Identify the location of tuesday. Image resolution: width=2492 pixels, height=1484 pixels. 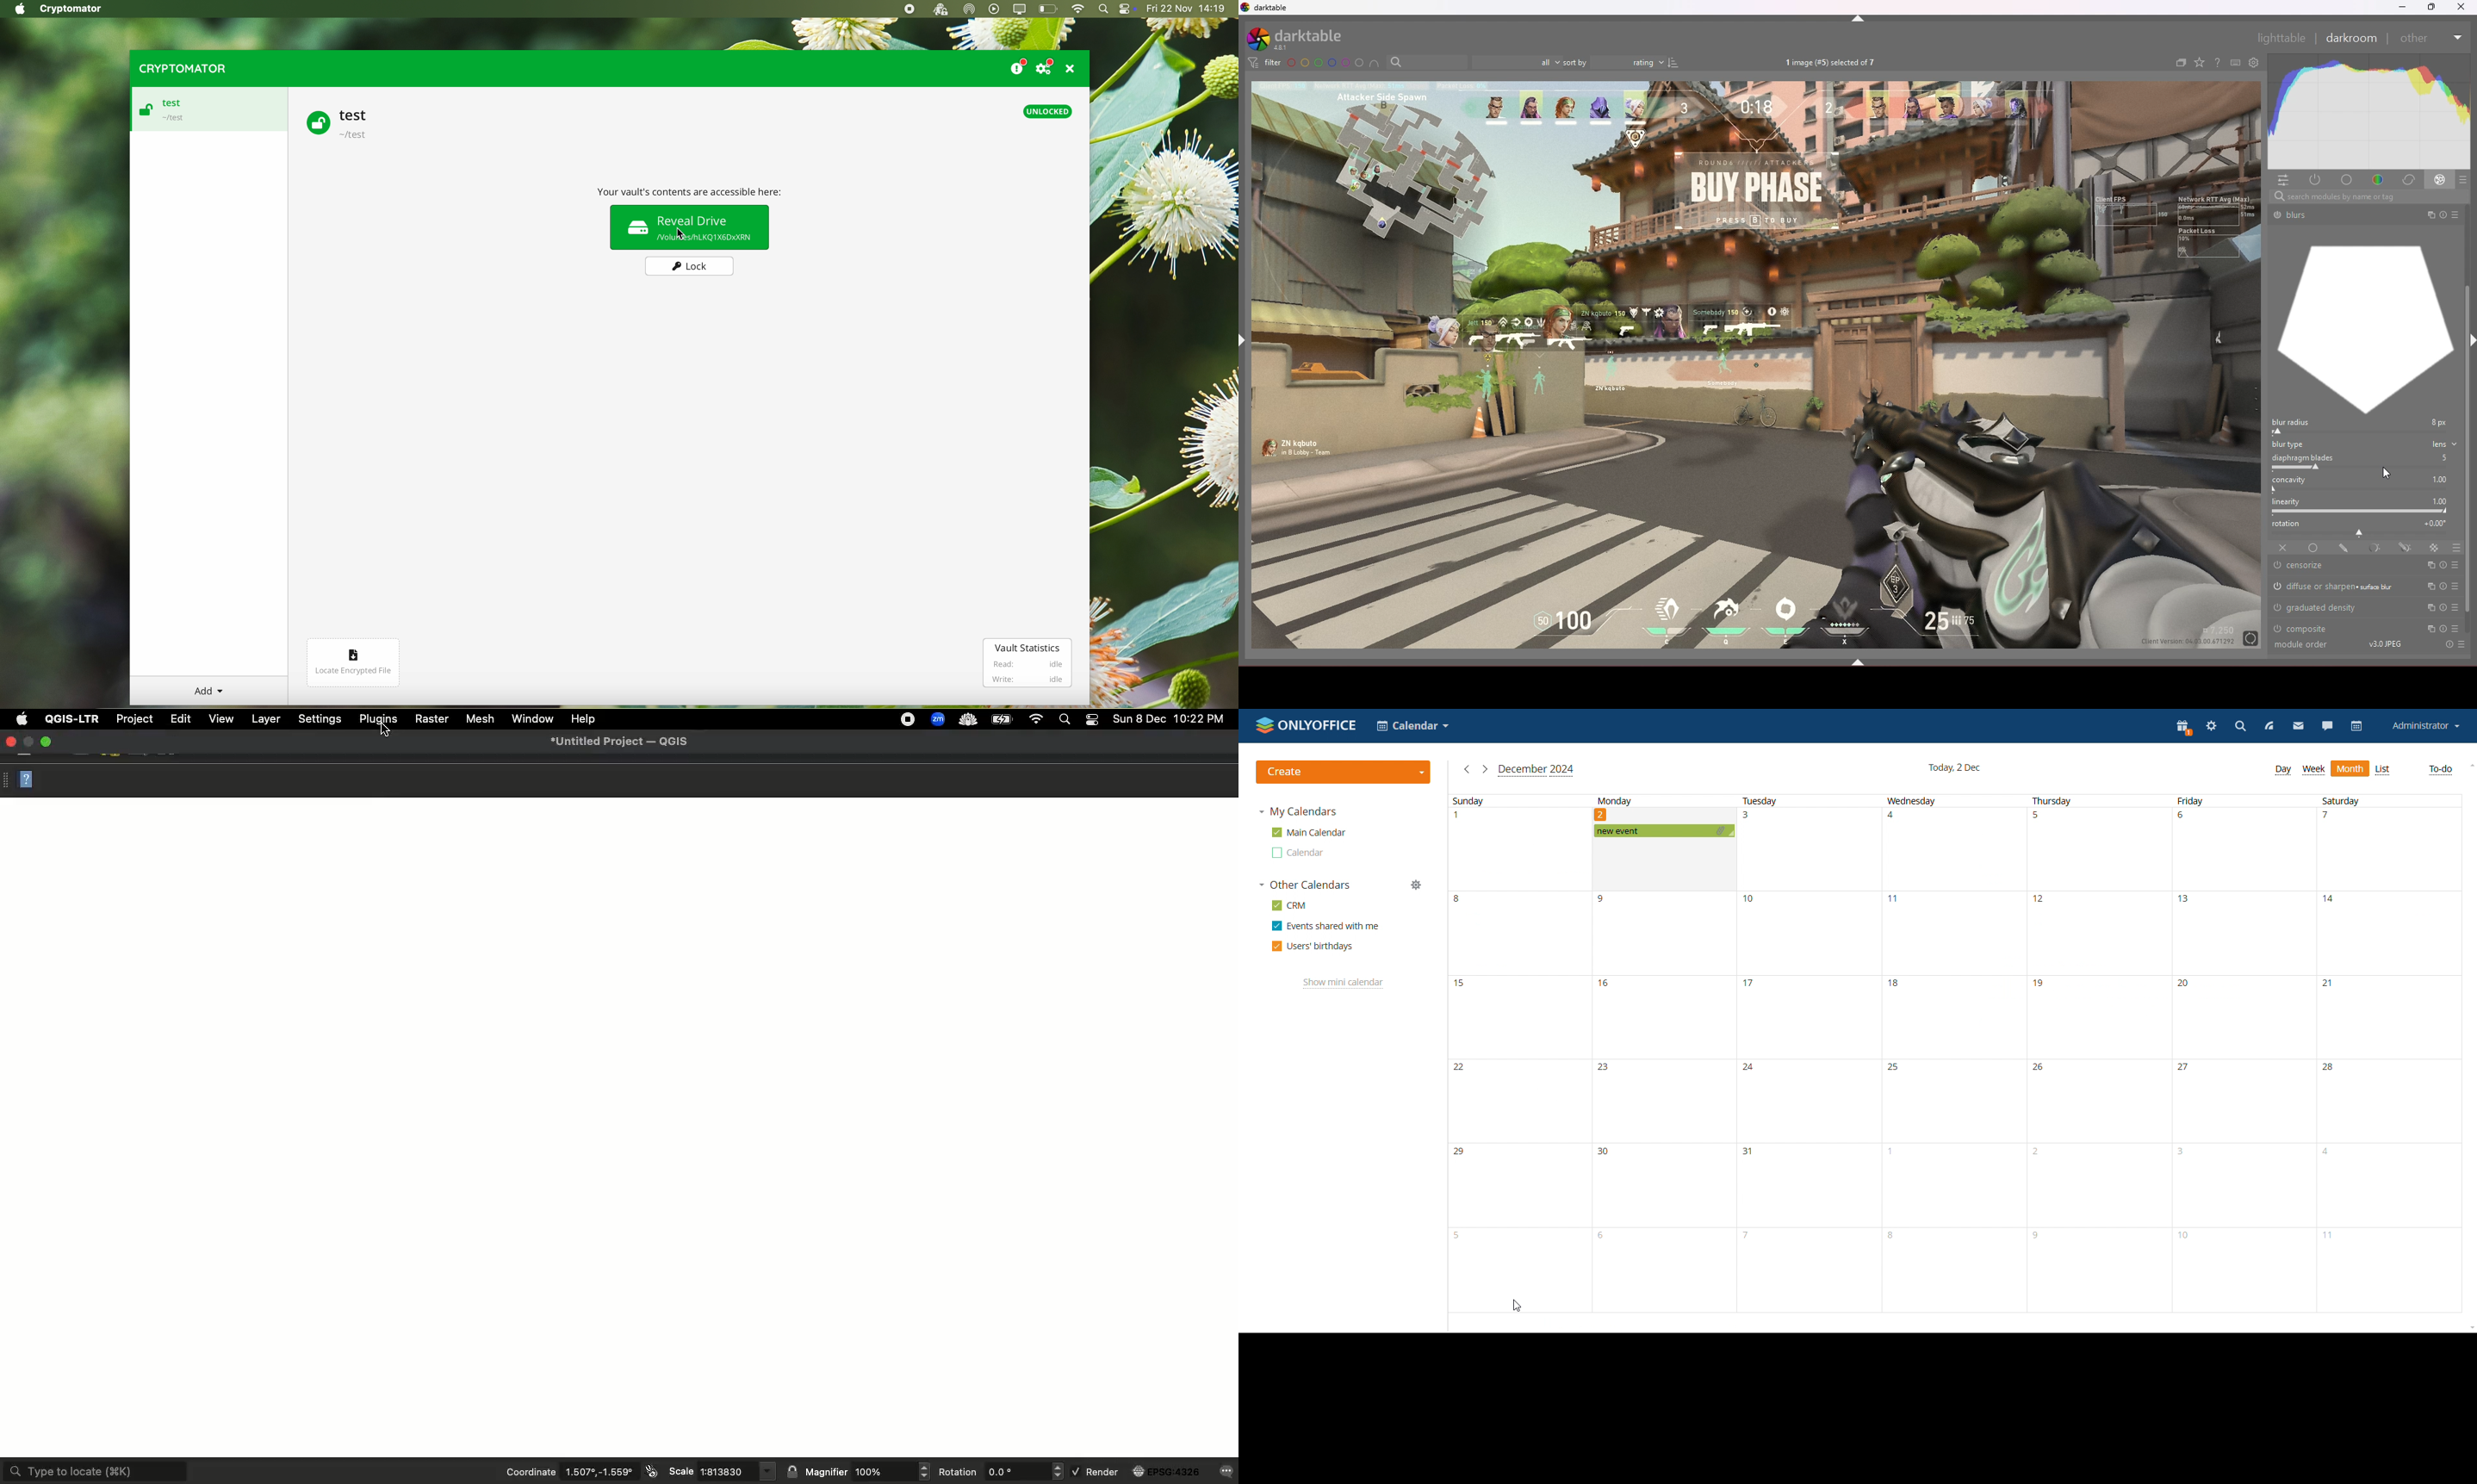
(1807, 1053).